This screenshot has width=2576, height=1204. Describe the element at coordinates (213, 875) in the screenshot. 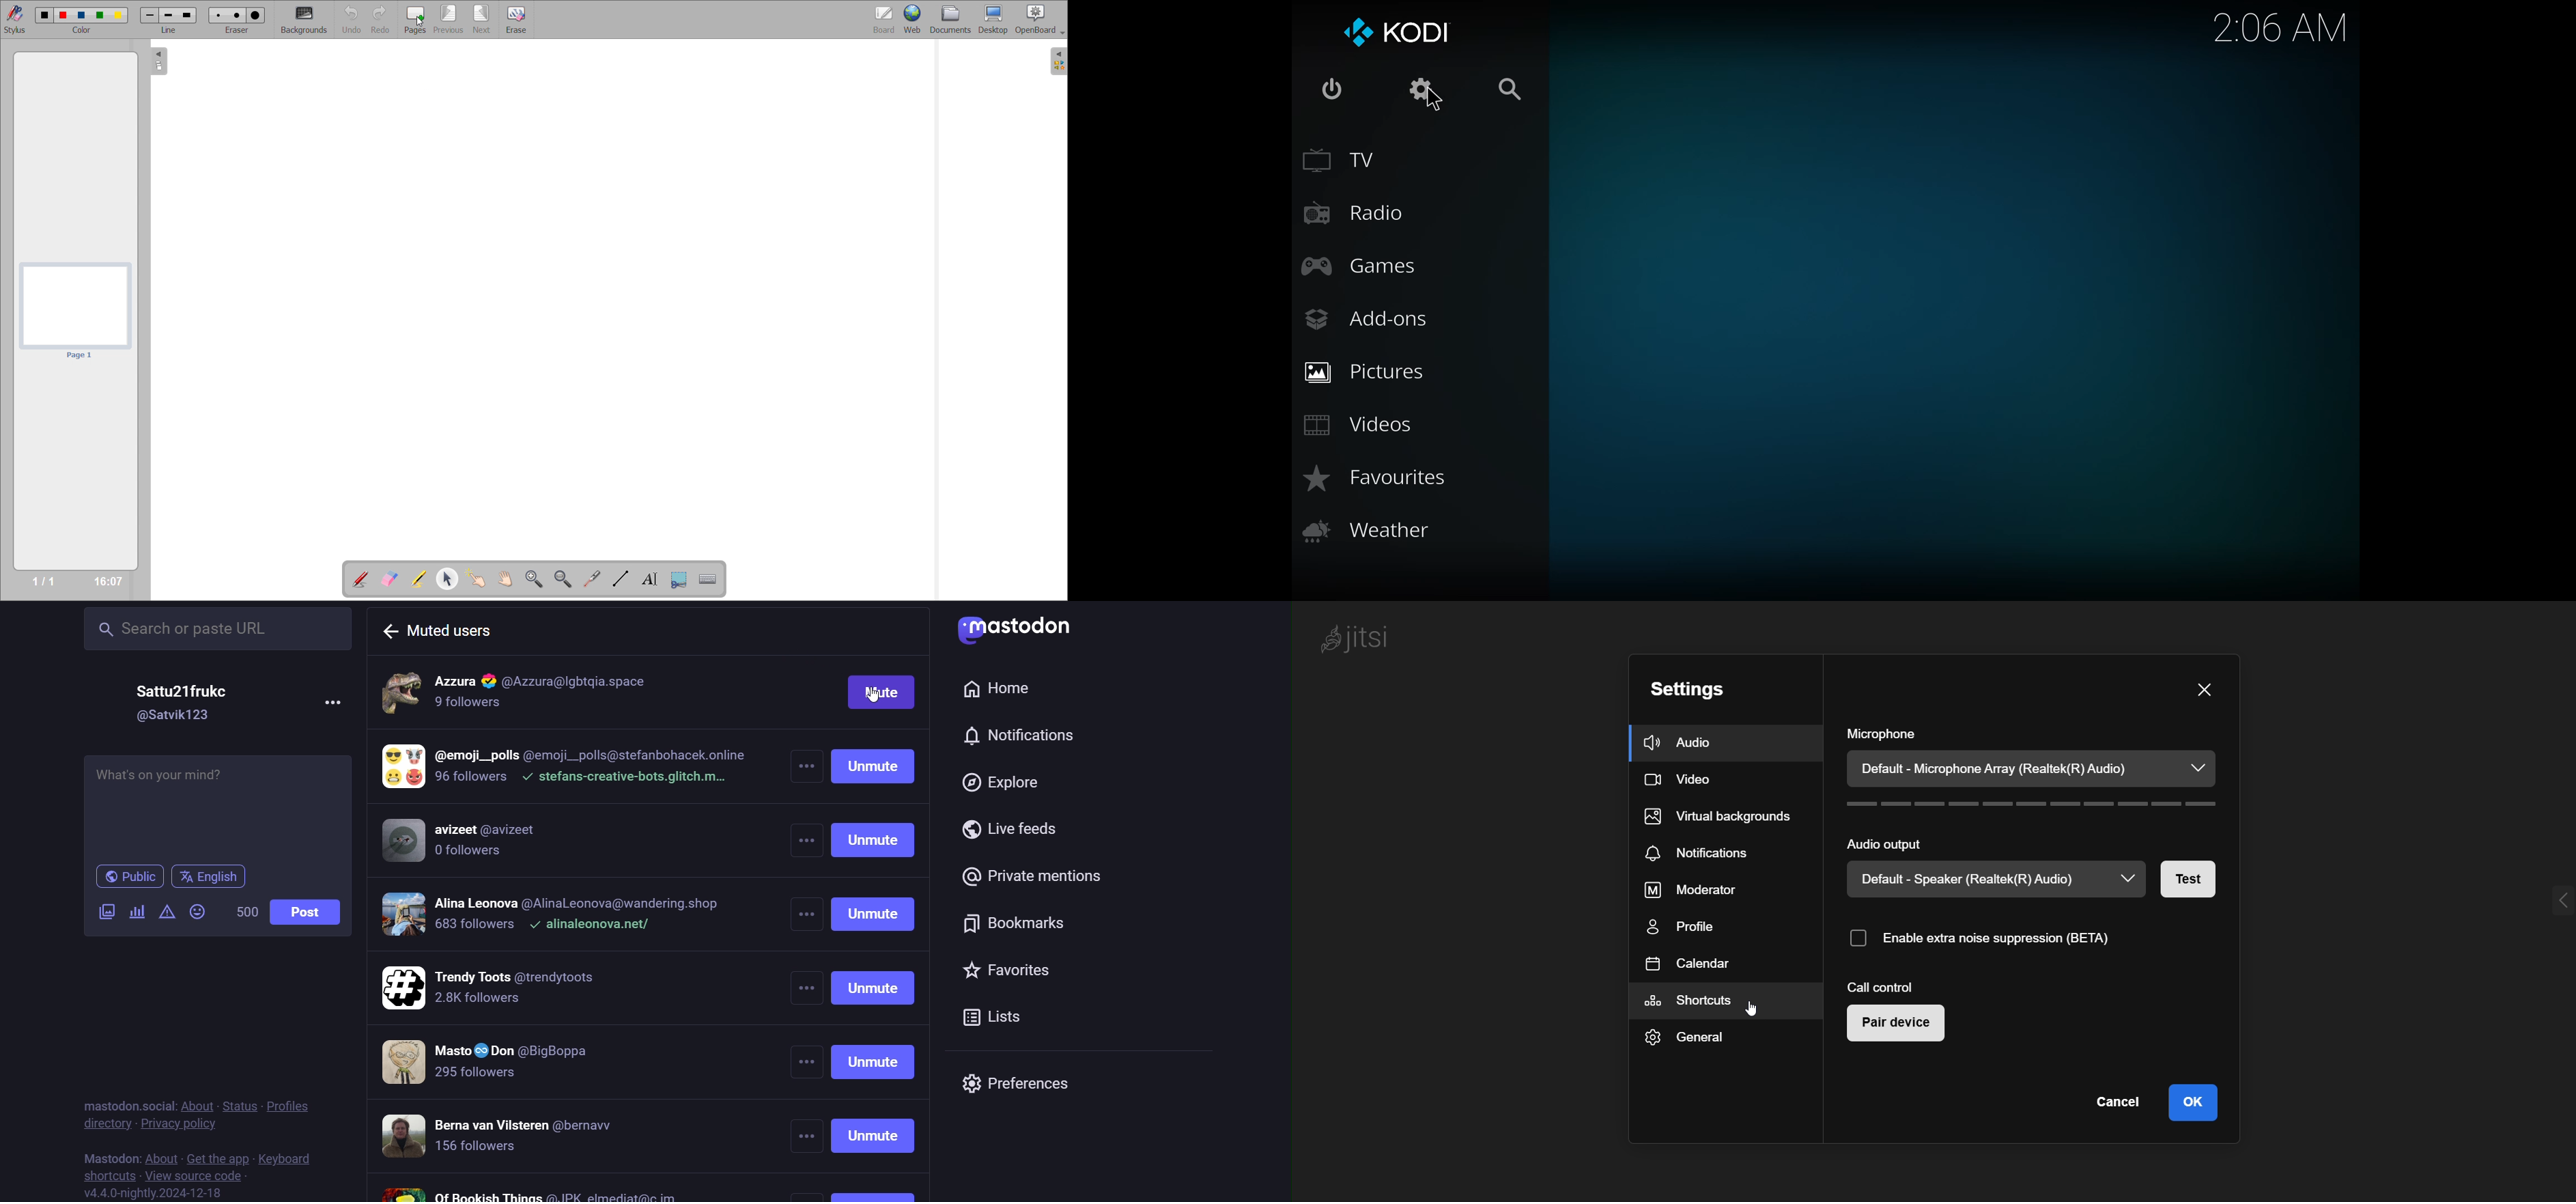

I see `language` at that location.